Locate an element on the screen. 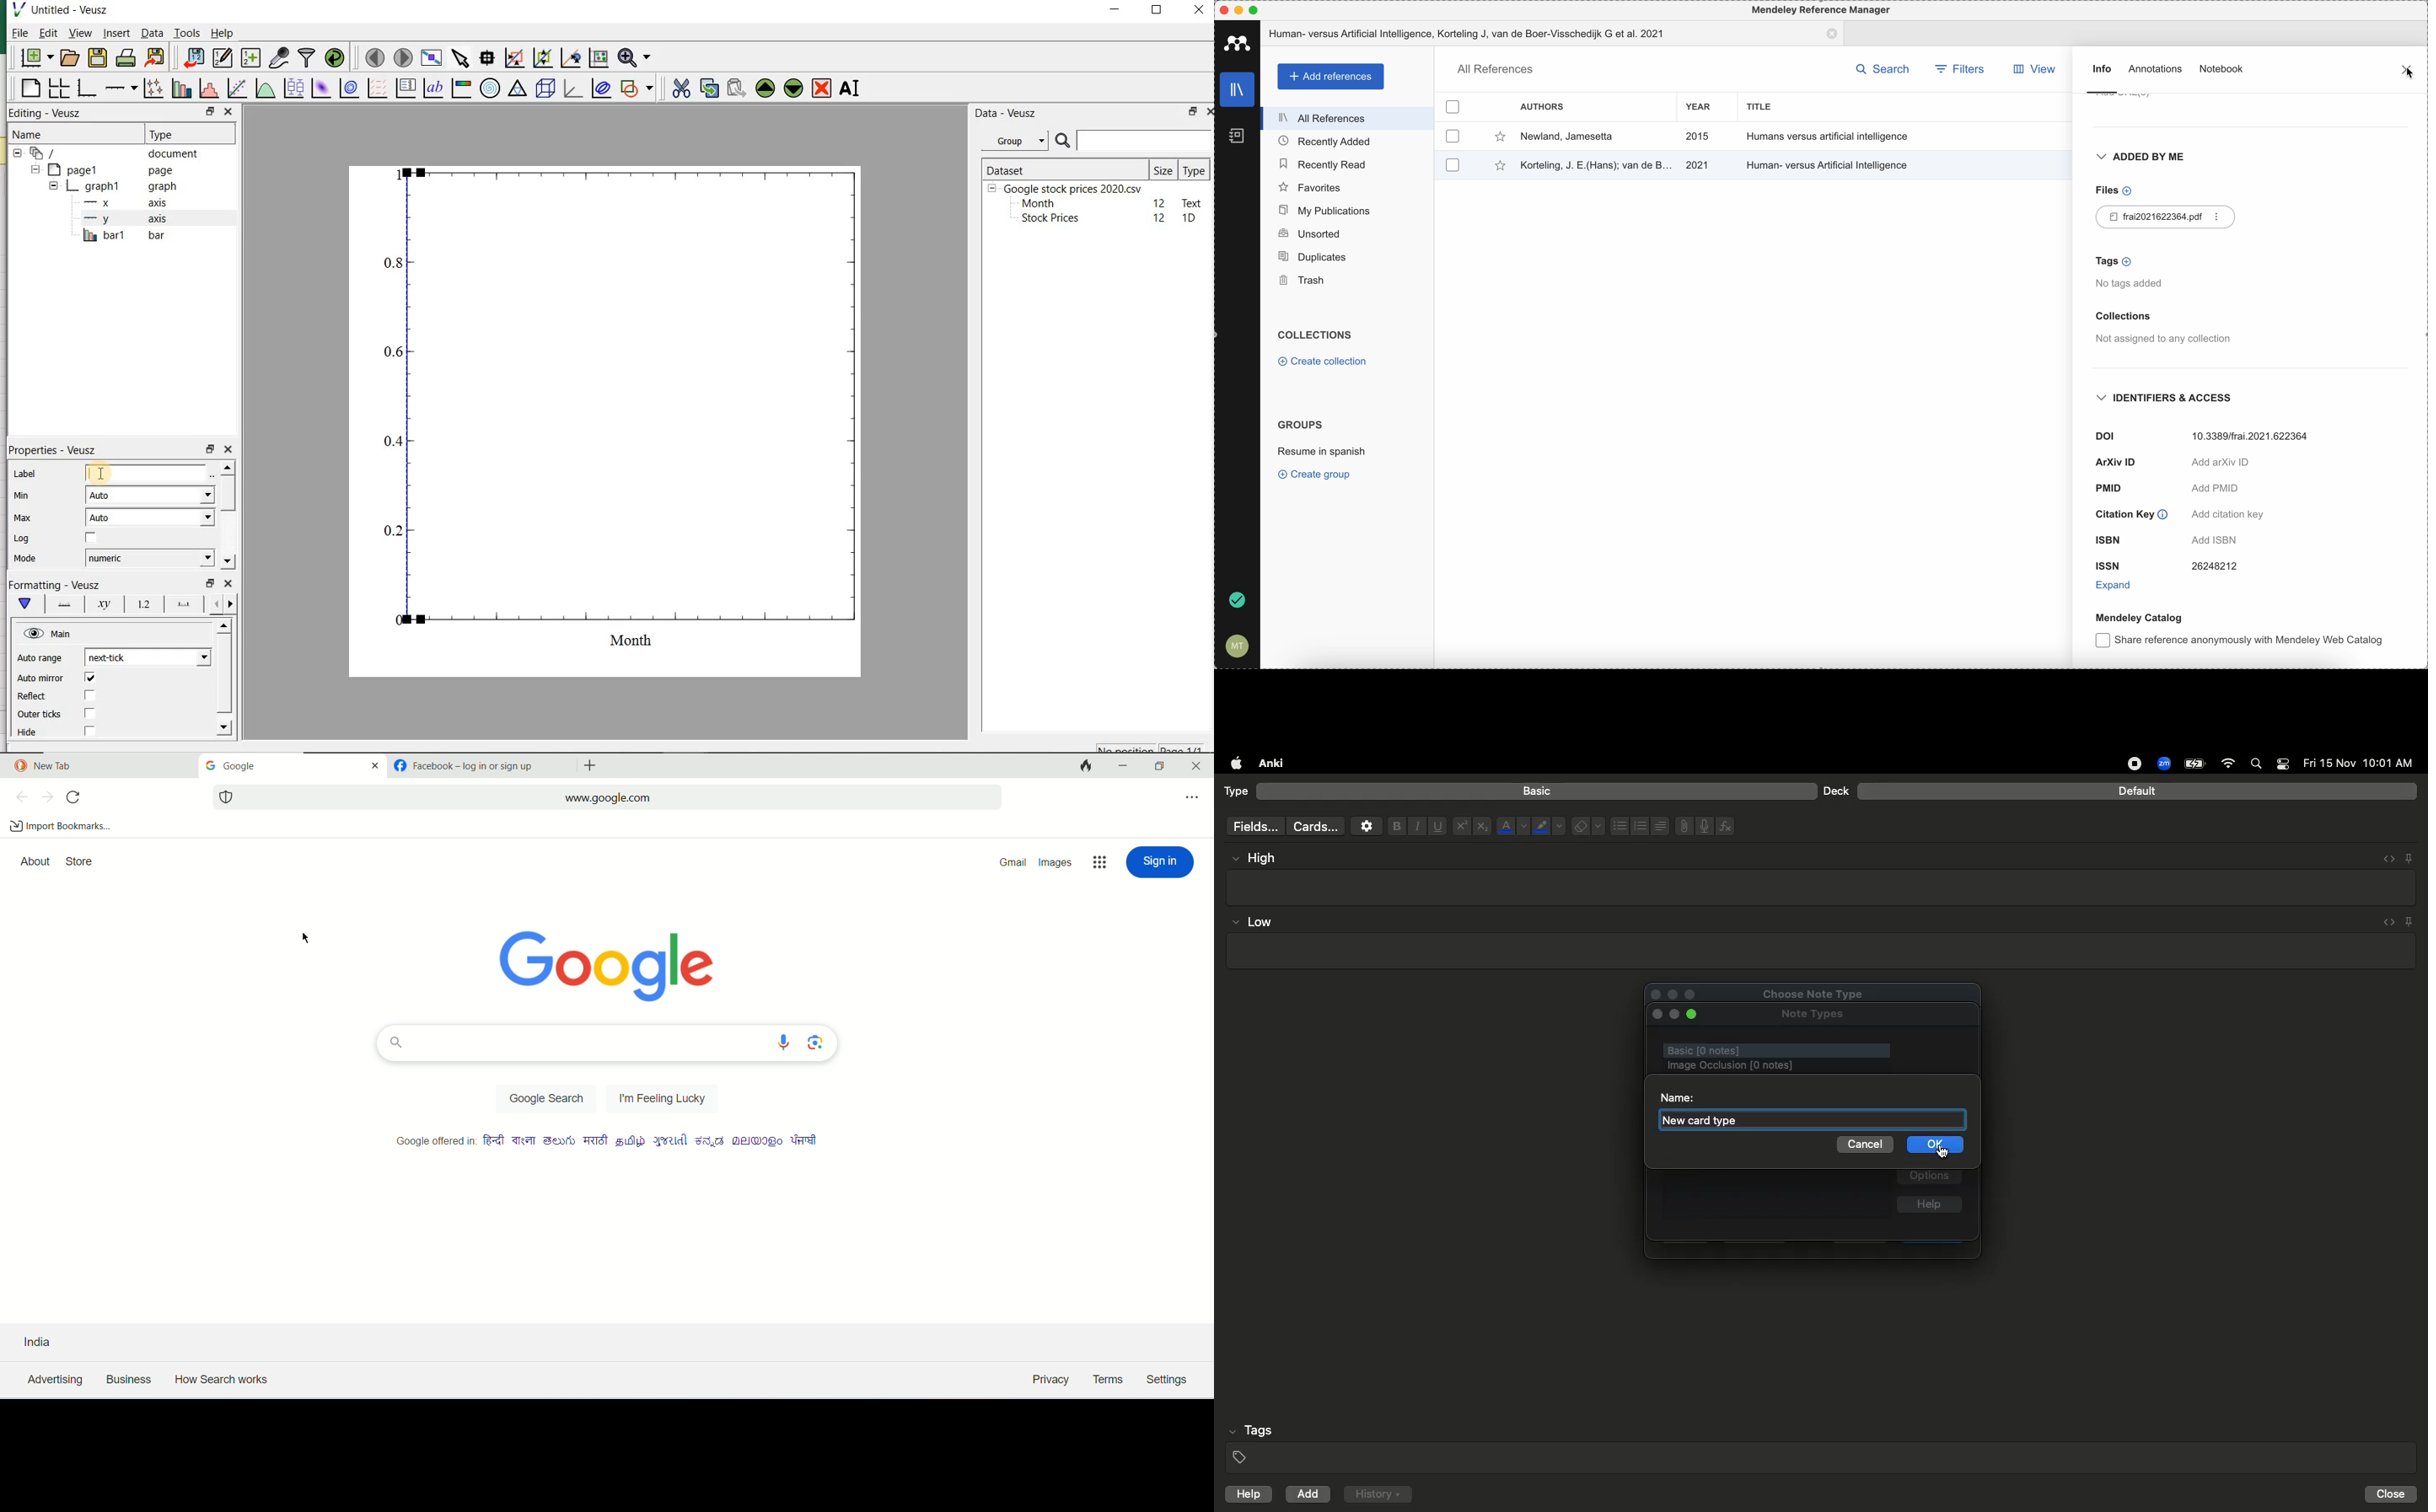 This screenshot has width=2436, height=1512. annotations is located at coordinates (2157, 70).